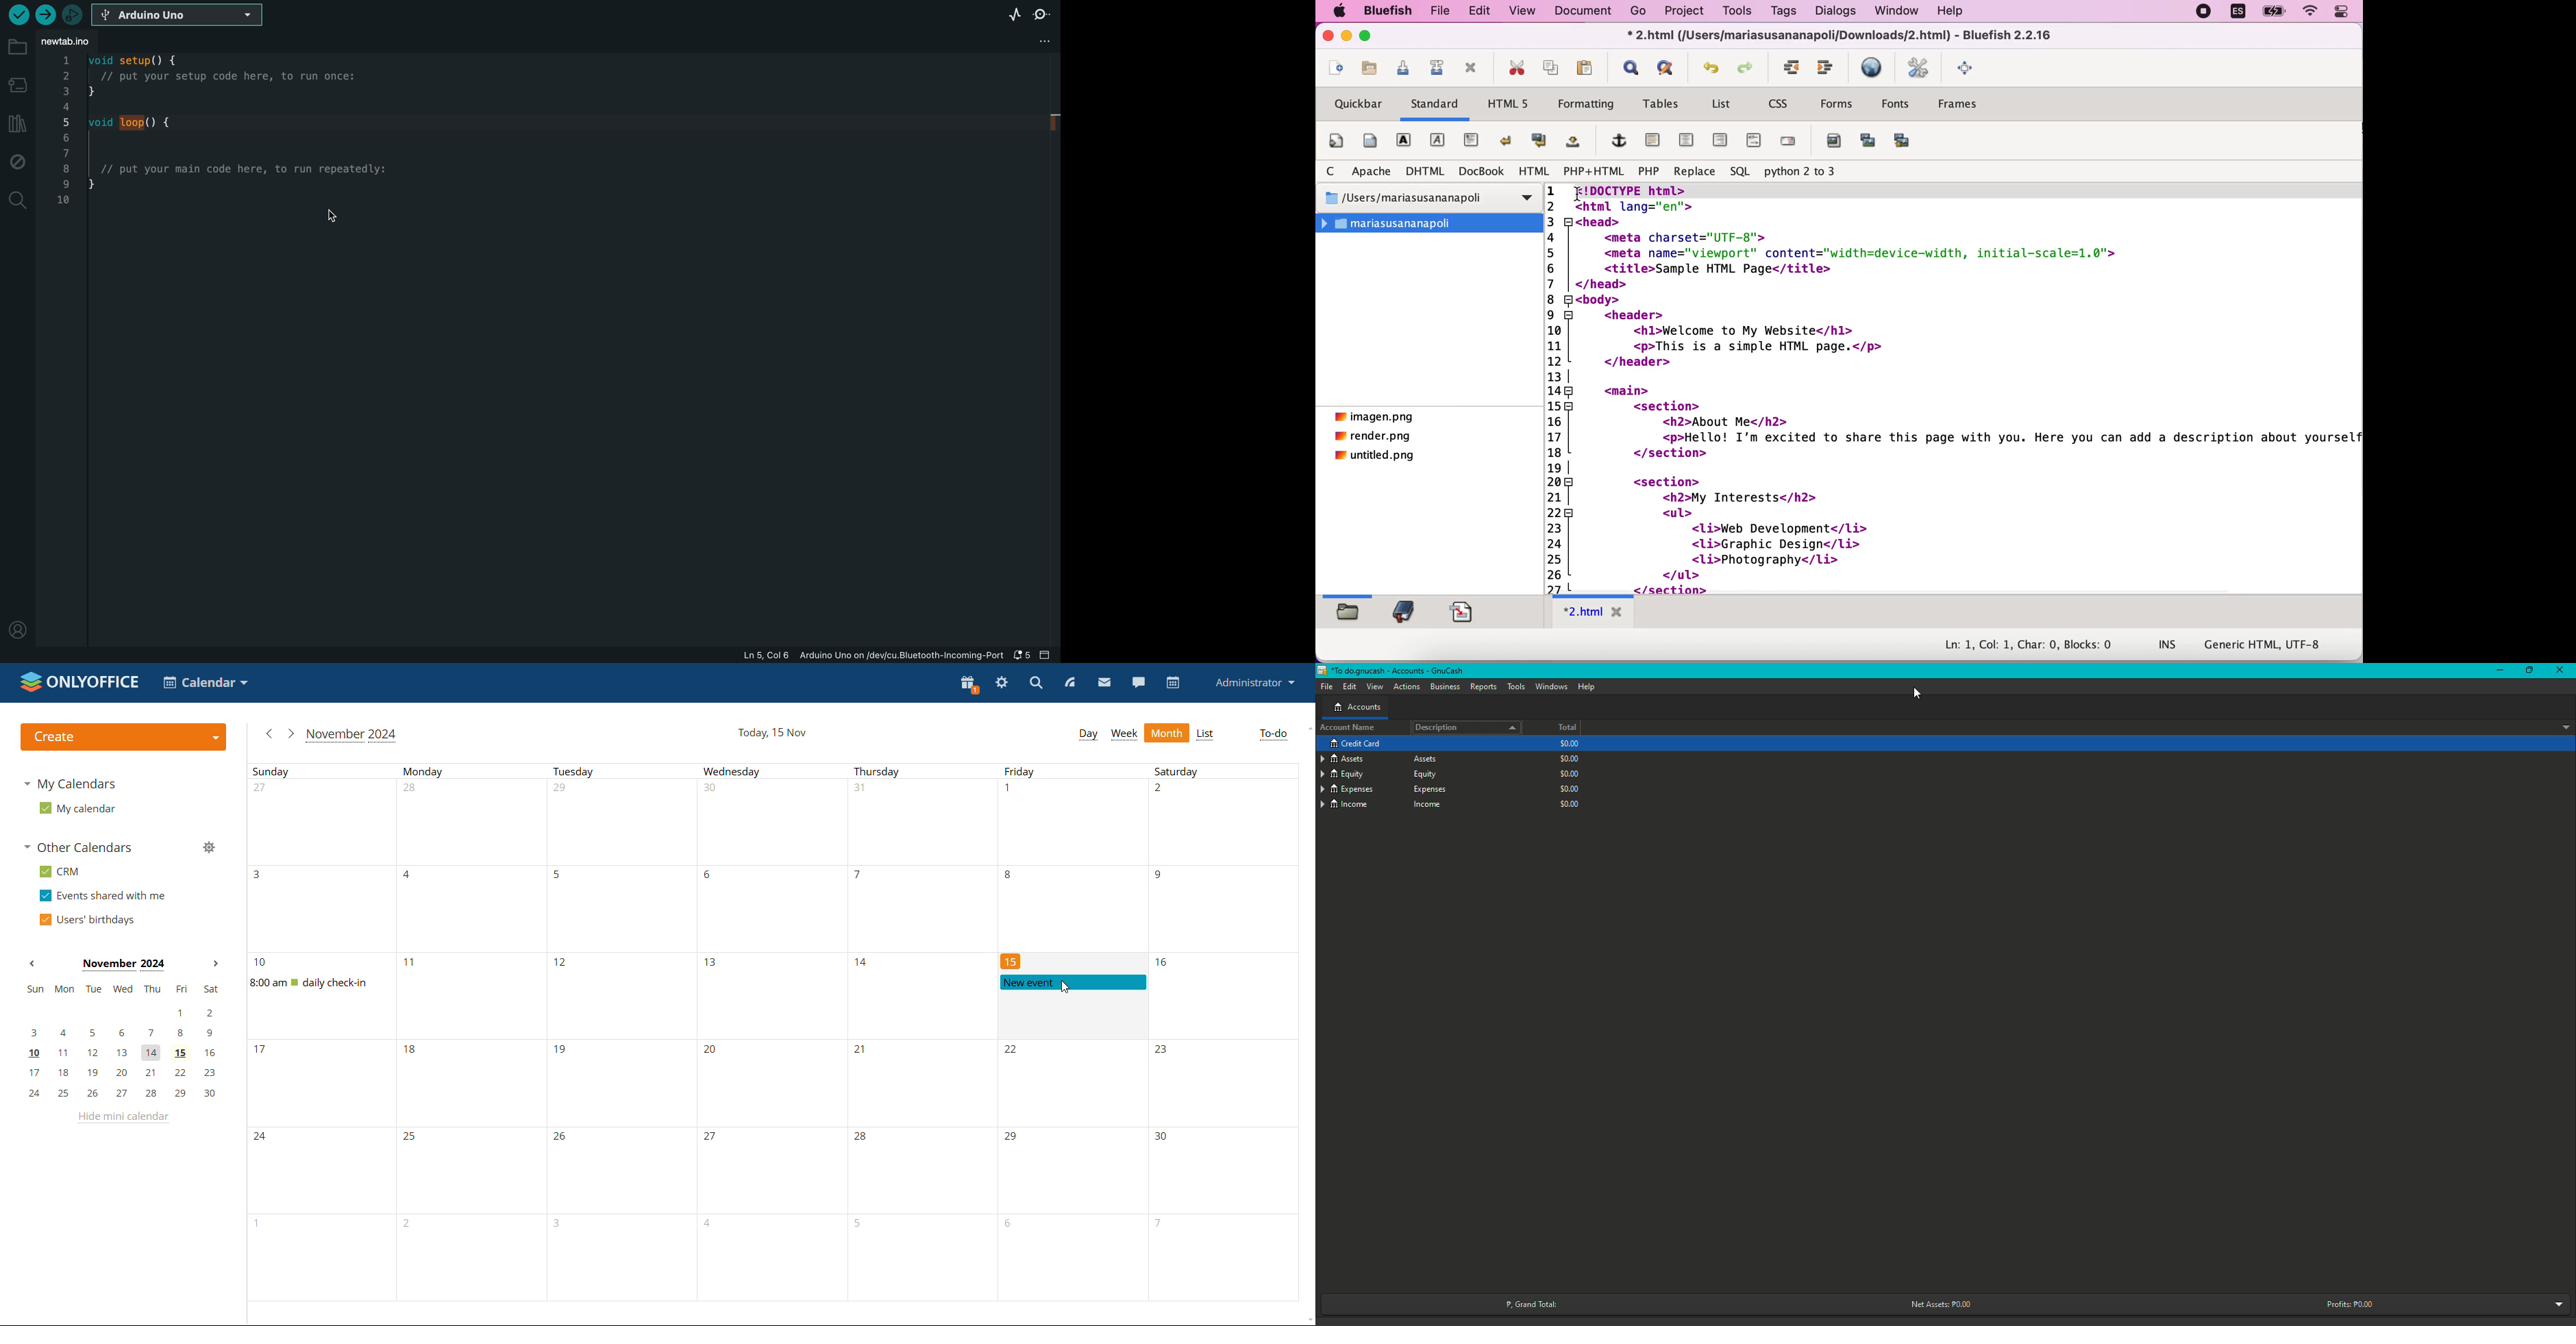 Image resolution: width=2576 pixels, height=1344 pixels. I want to click on /Users/mariasusananapoli, so click(1431, 199).